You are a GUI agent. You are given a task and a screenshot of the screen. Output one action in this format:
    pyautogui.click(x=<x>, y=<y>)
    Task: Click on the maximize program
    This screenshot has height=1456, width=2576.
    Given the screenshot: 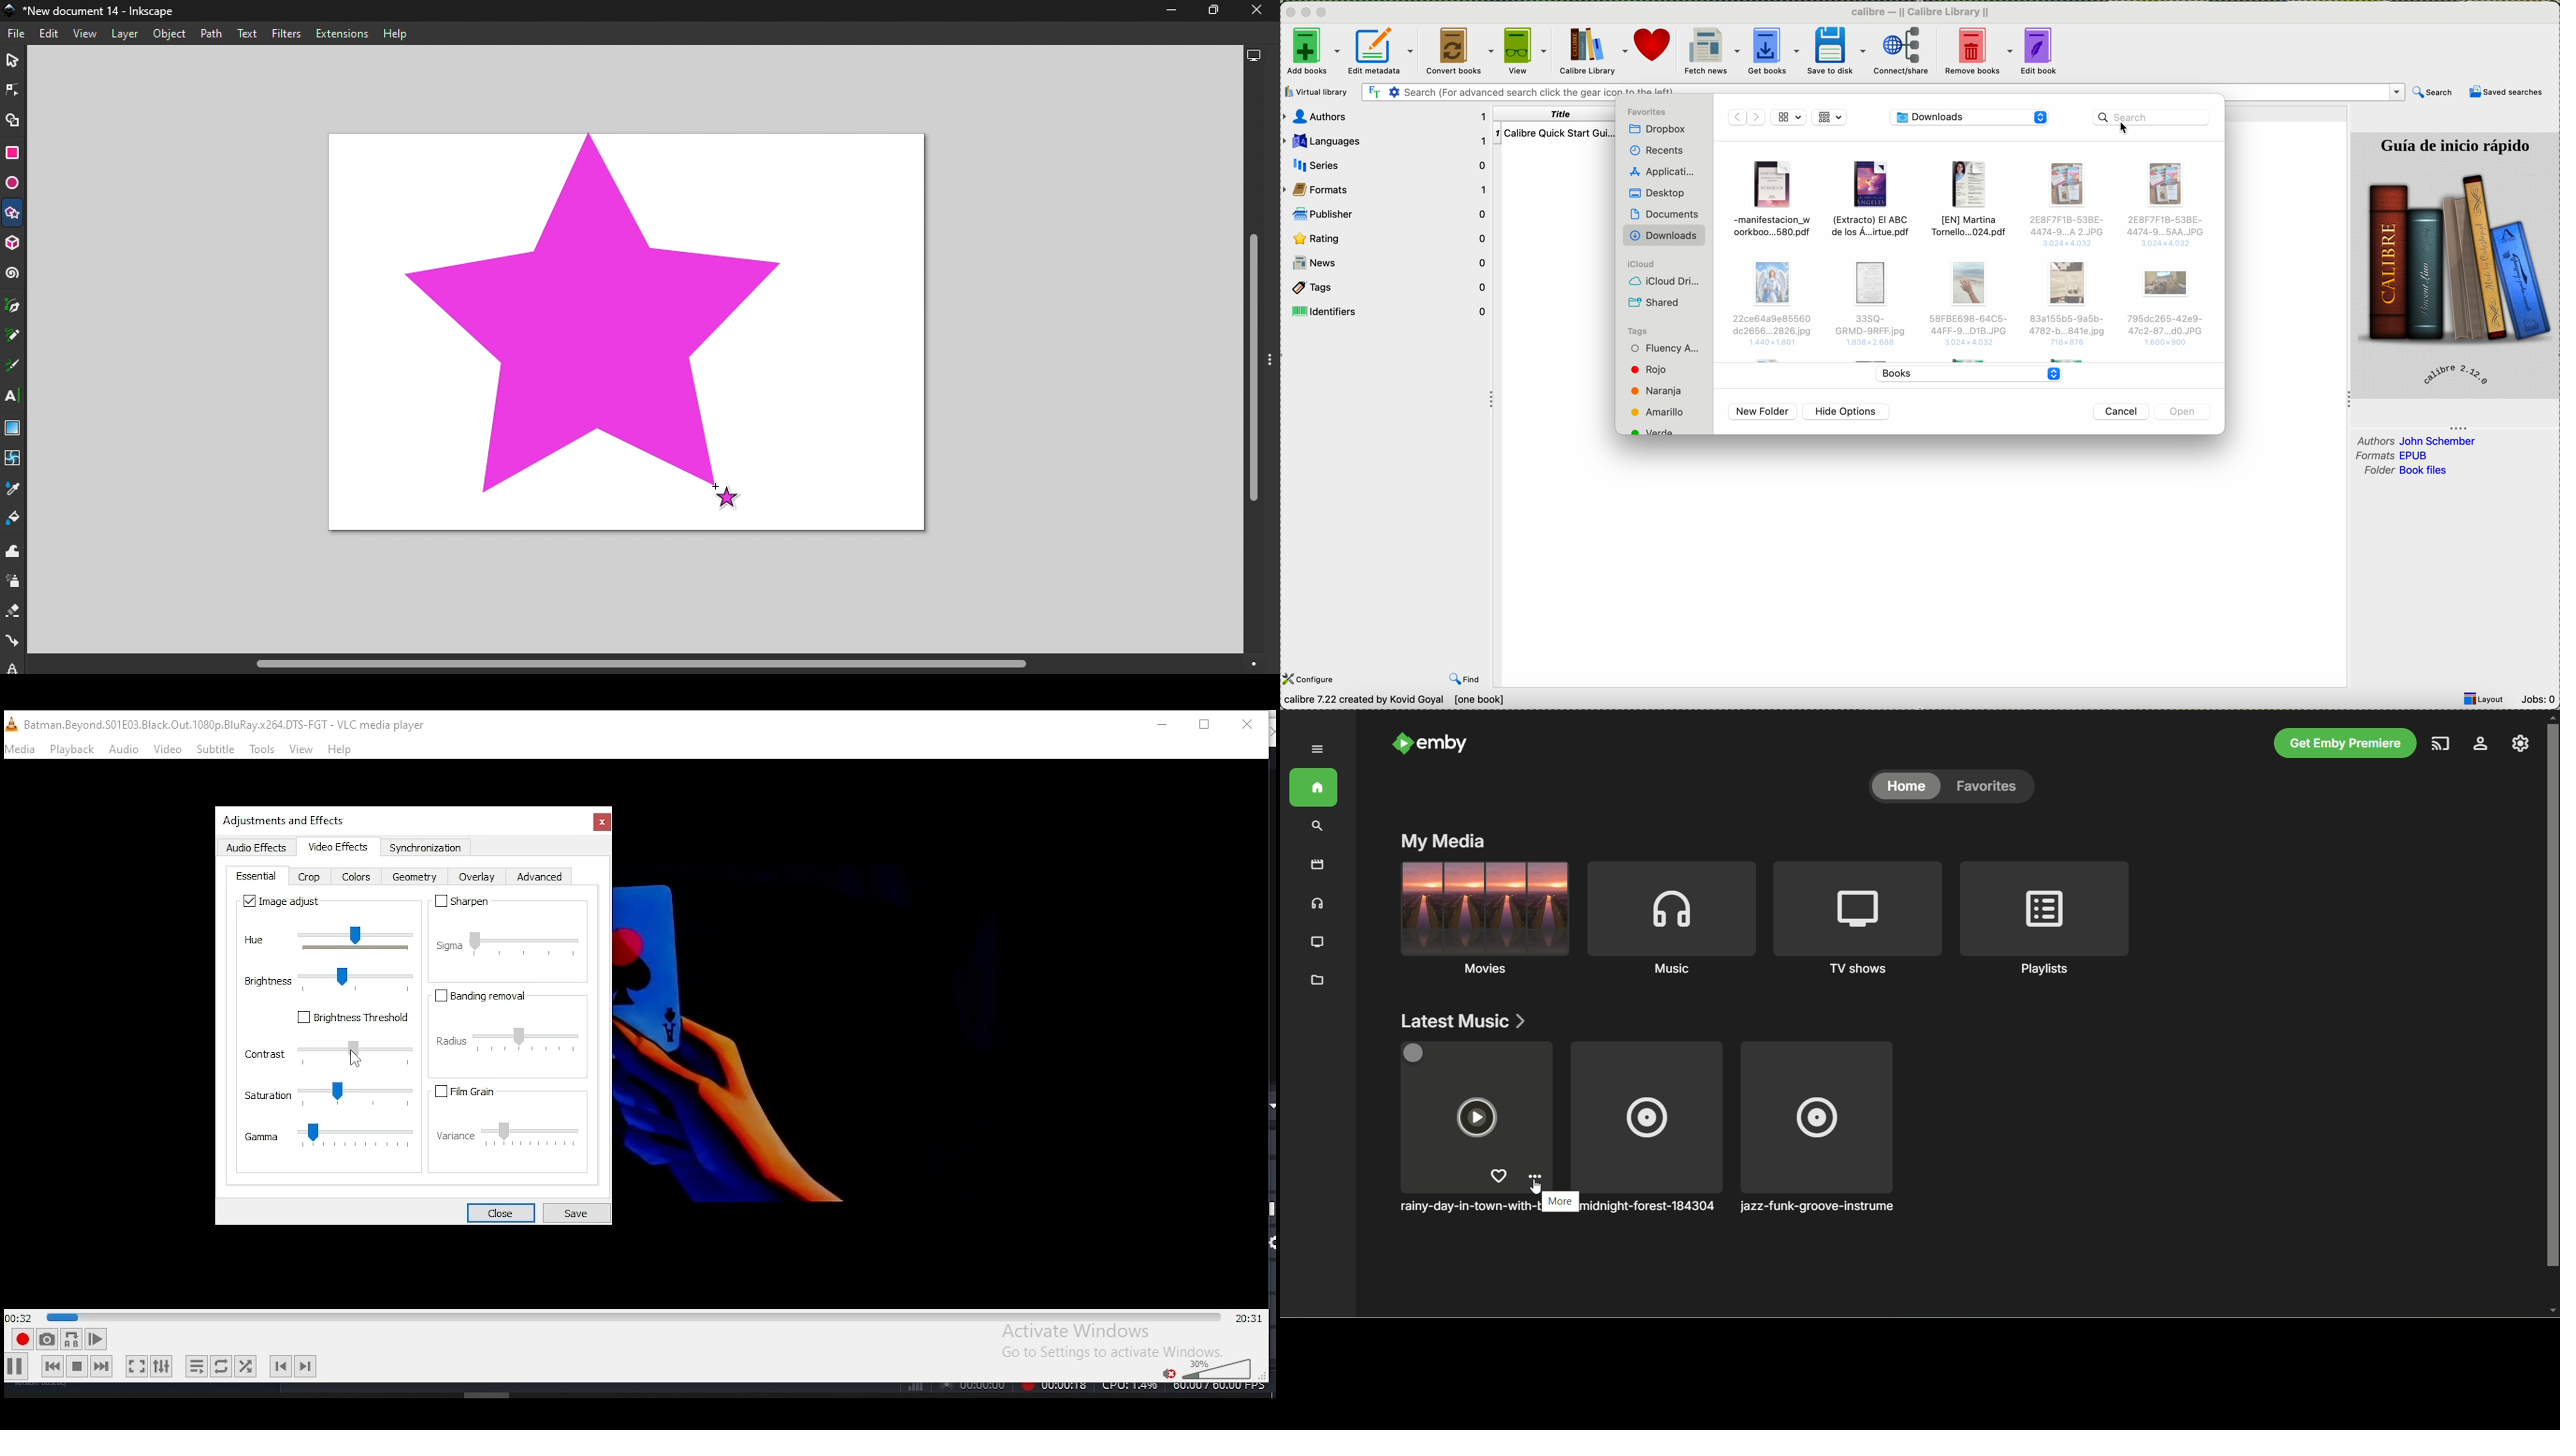 What is the action you would take?
    pyautogui.click(x=1324, y=13)
    